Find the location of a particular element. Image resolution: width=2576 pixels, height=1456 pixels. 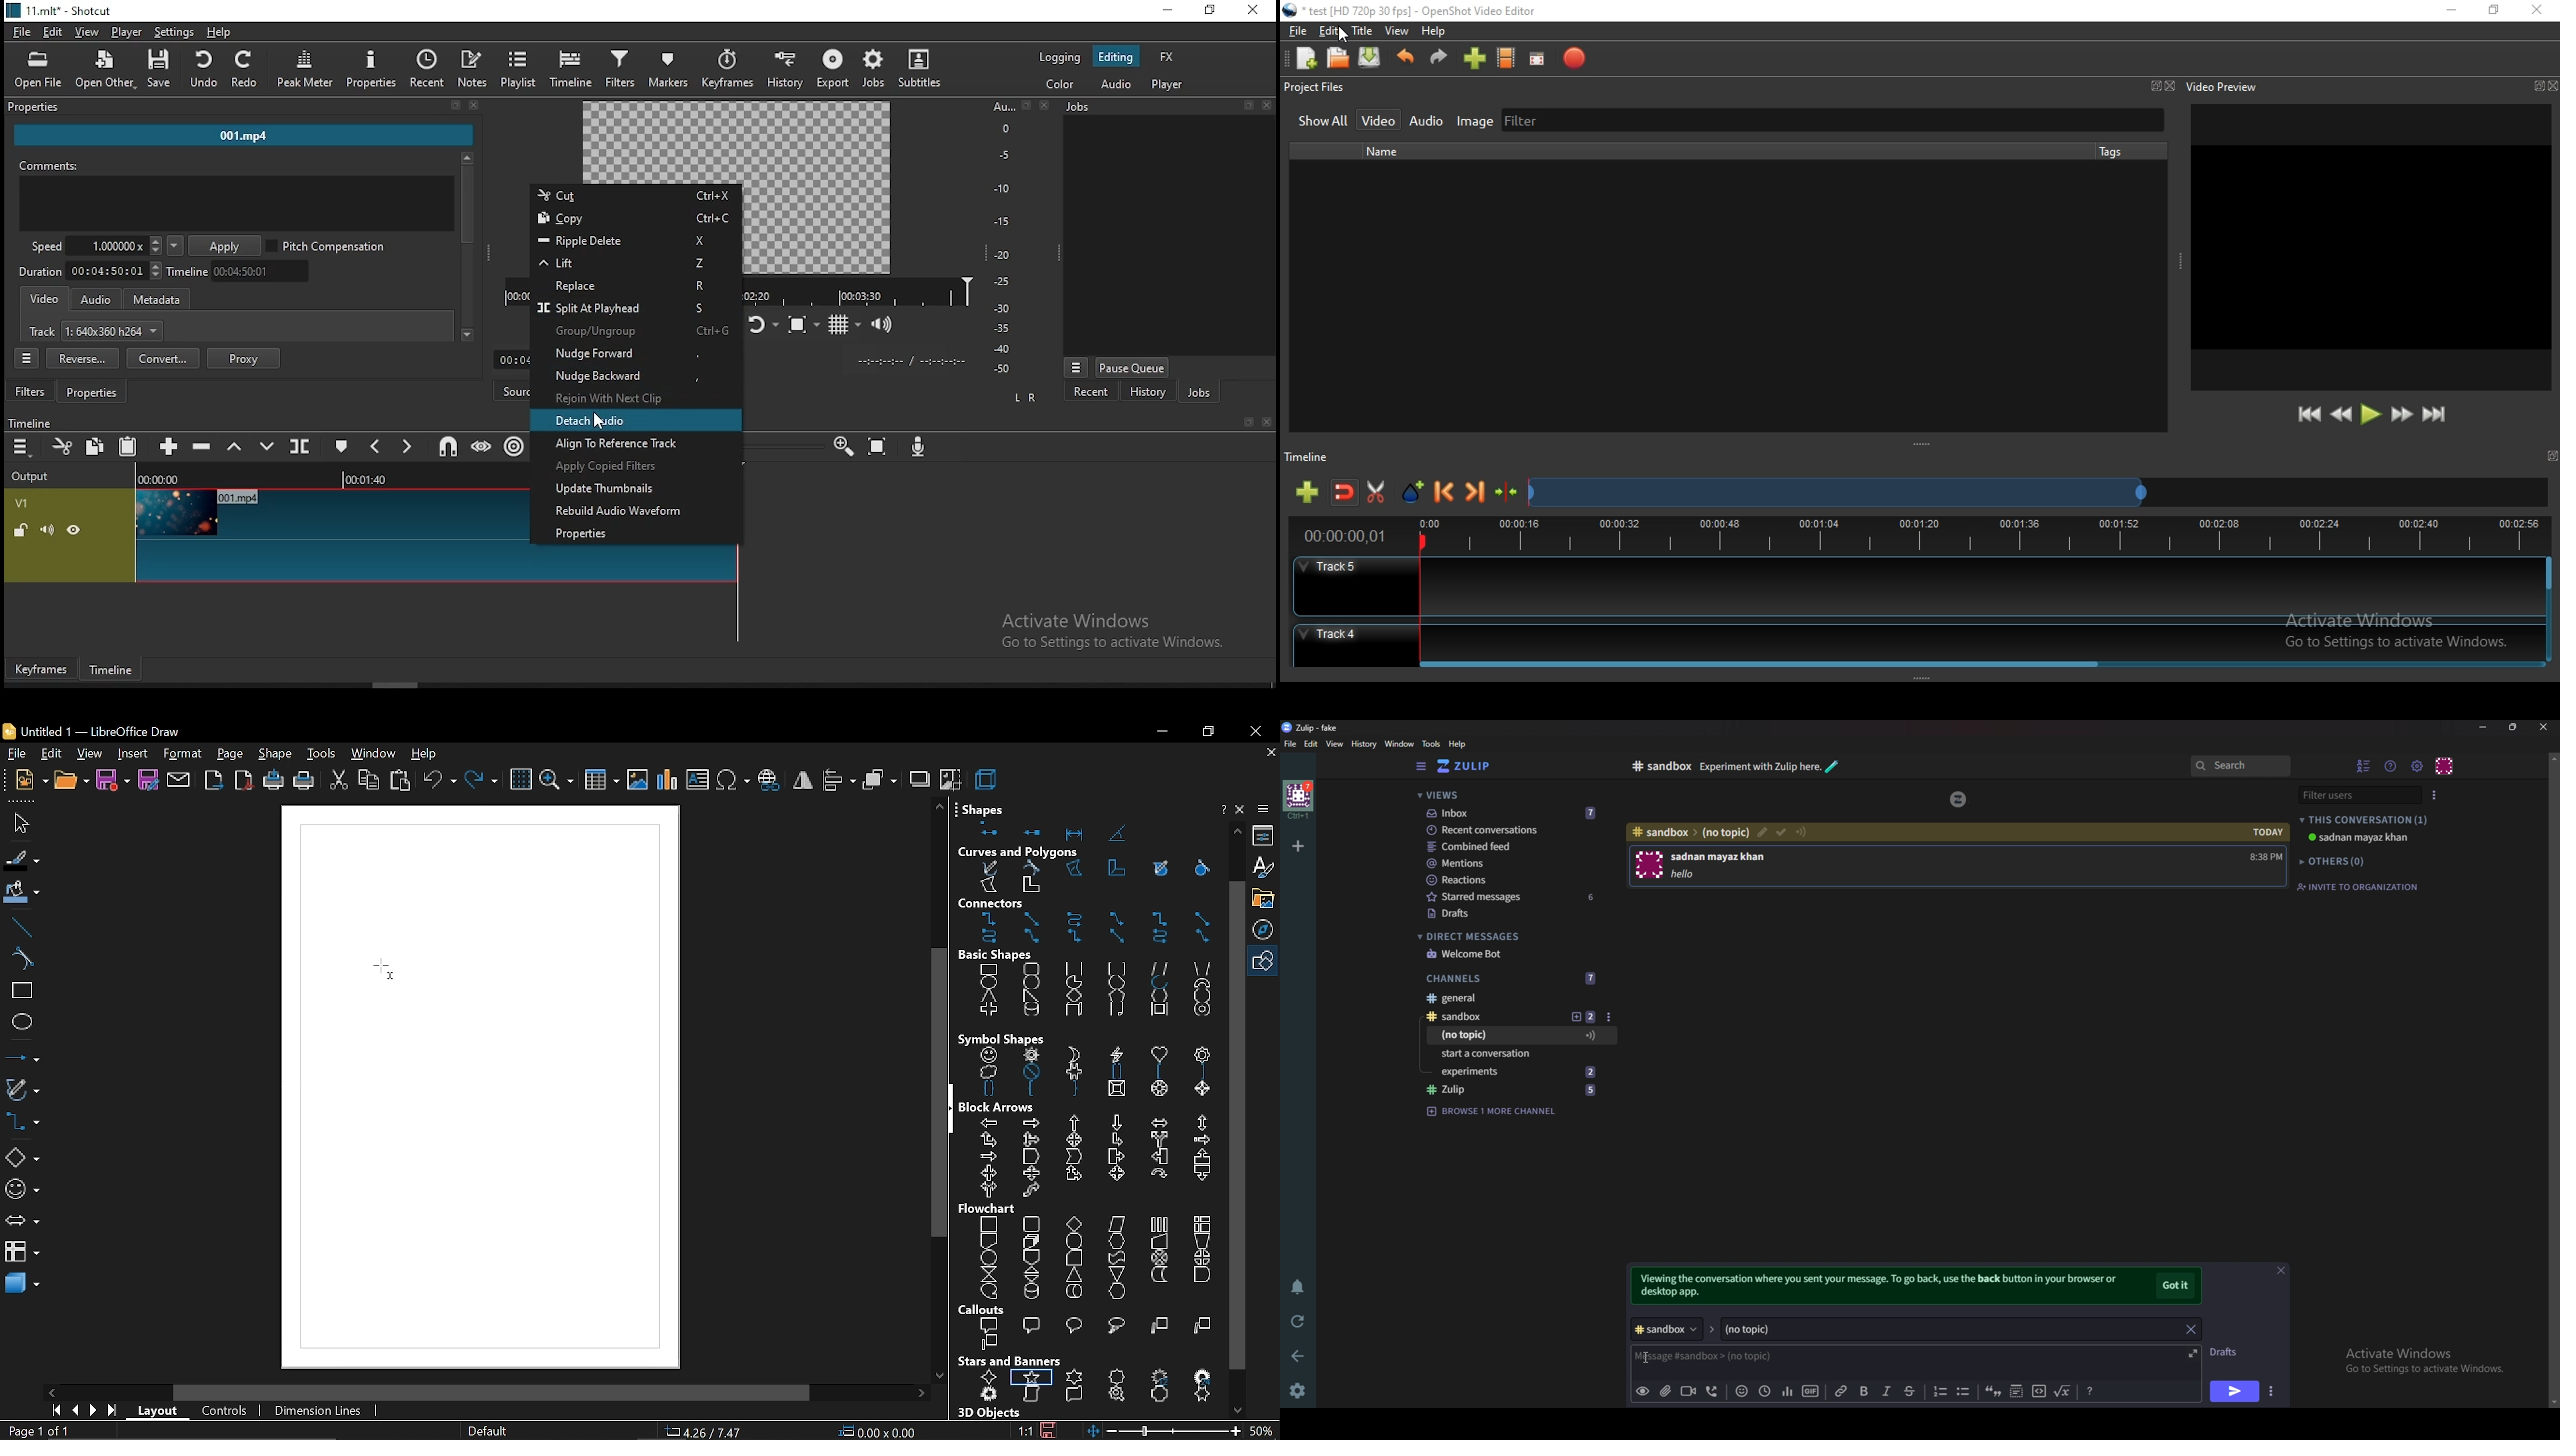

previous page is located at coordinates (75, 1411).